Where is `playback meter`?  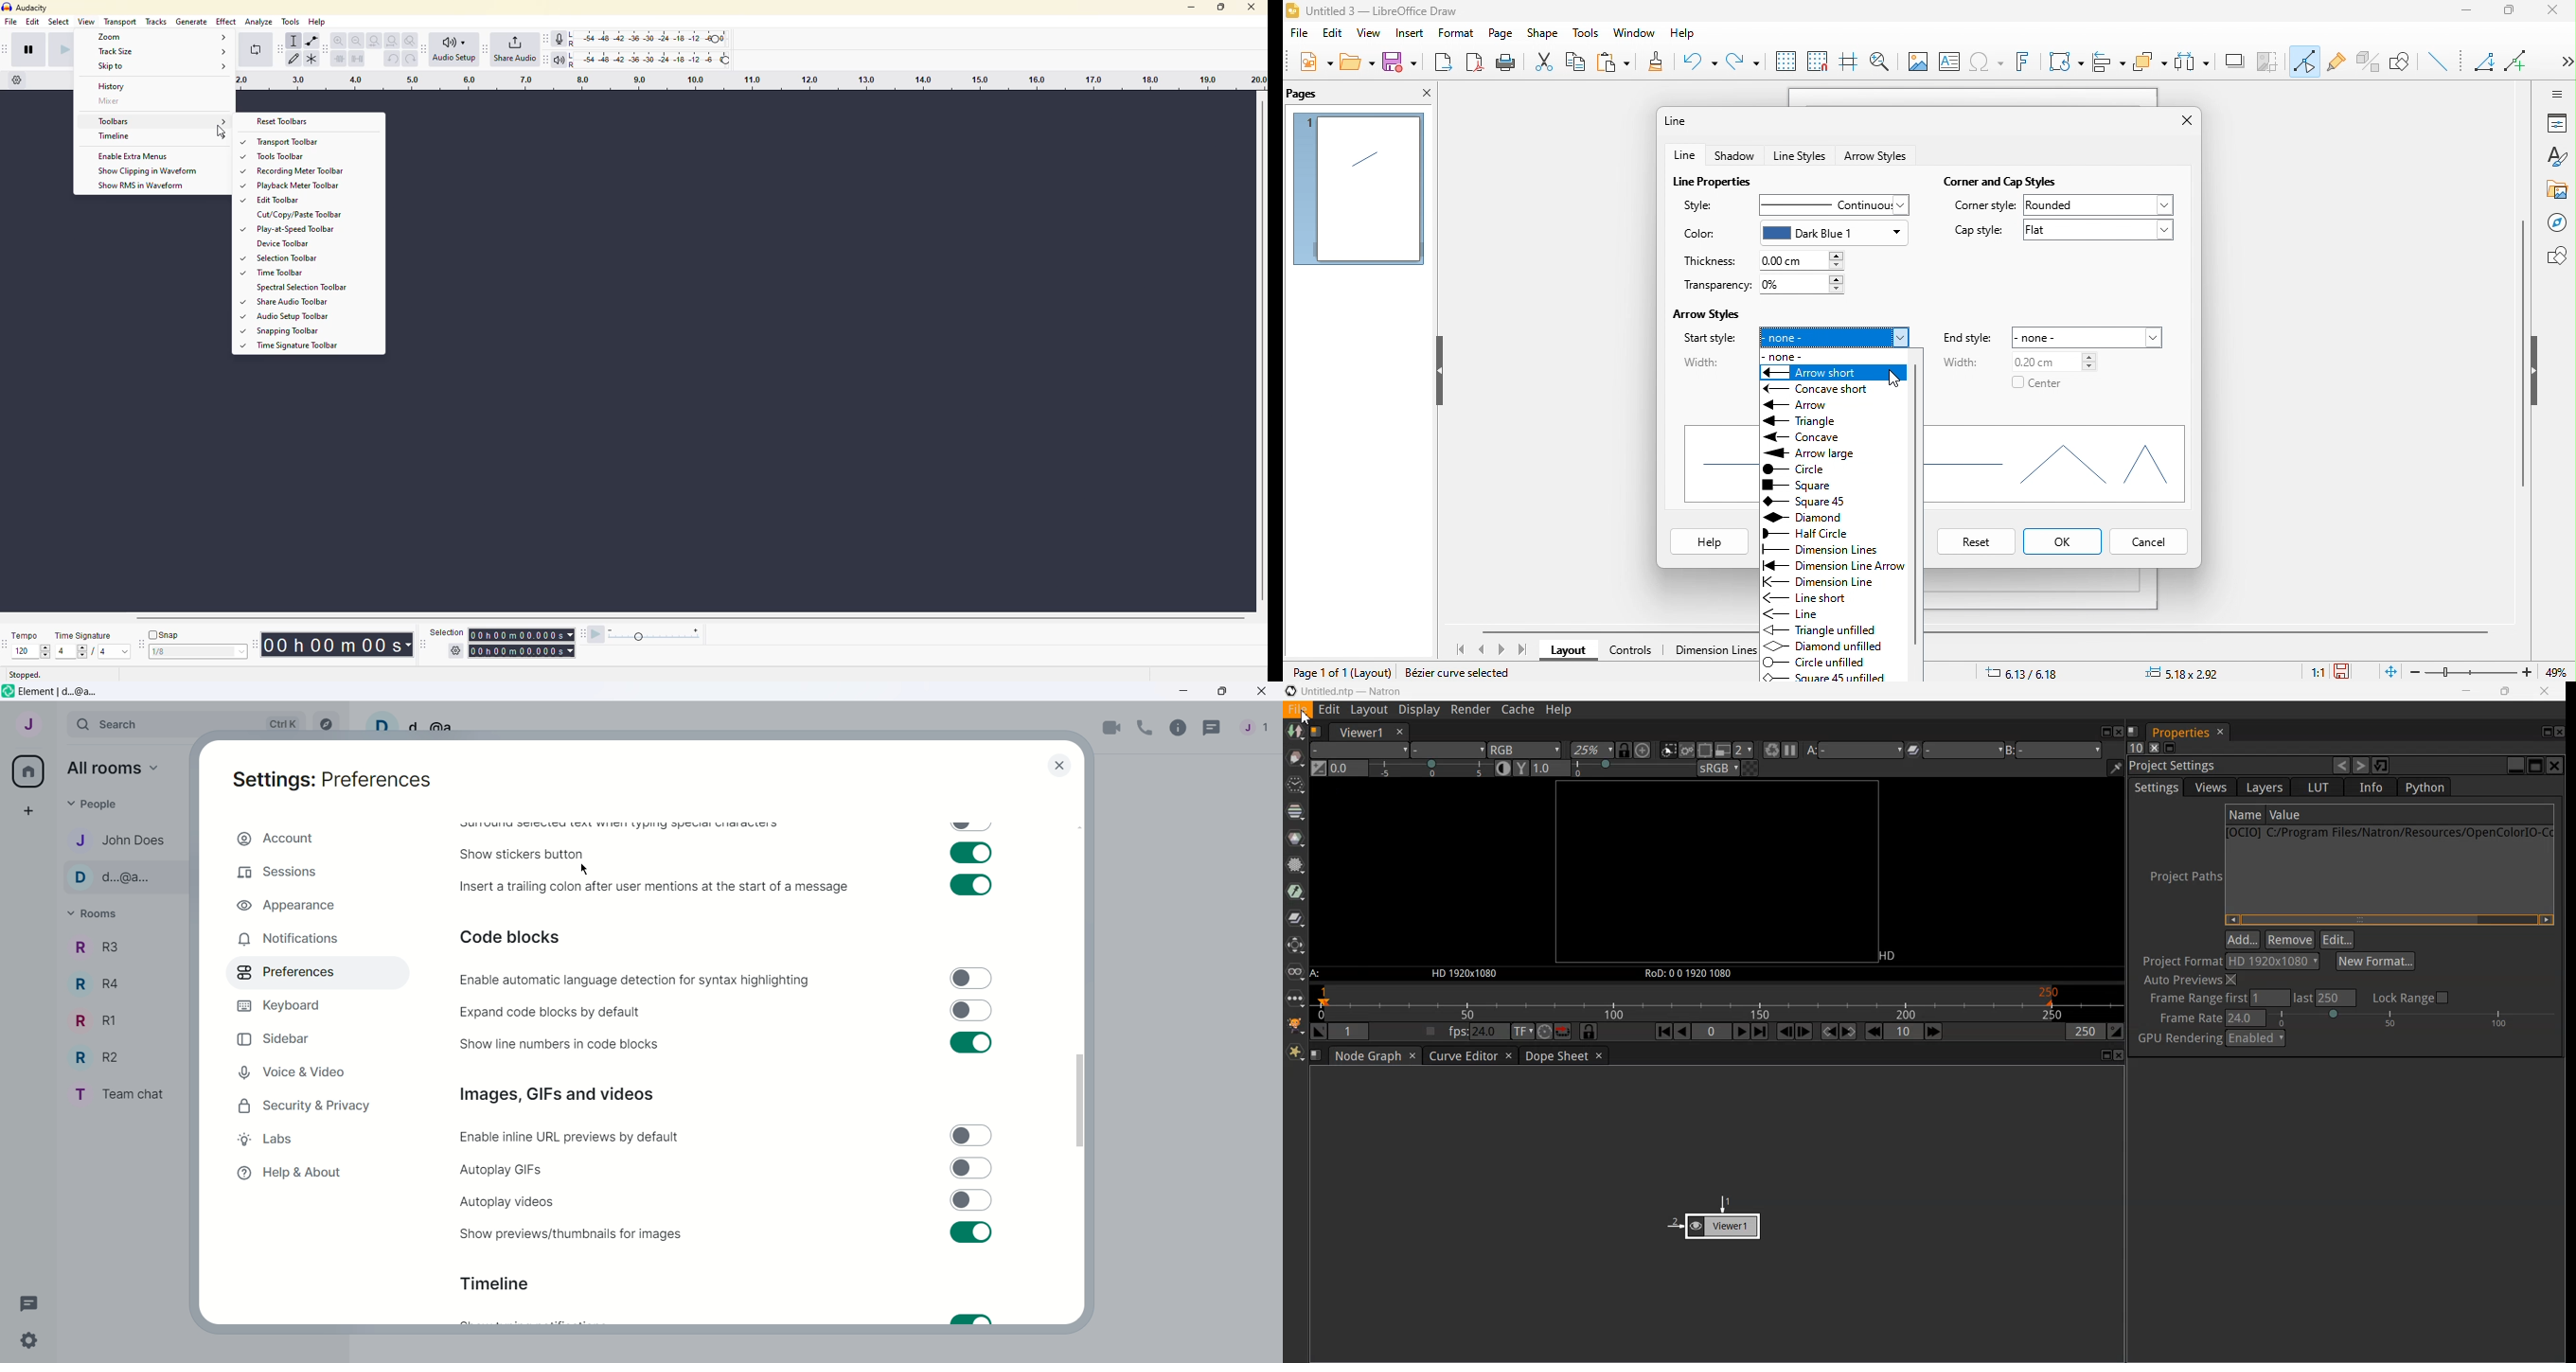 playback meter is located at coordinates (560, 59).